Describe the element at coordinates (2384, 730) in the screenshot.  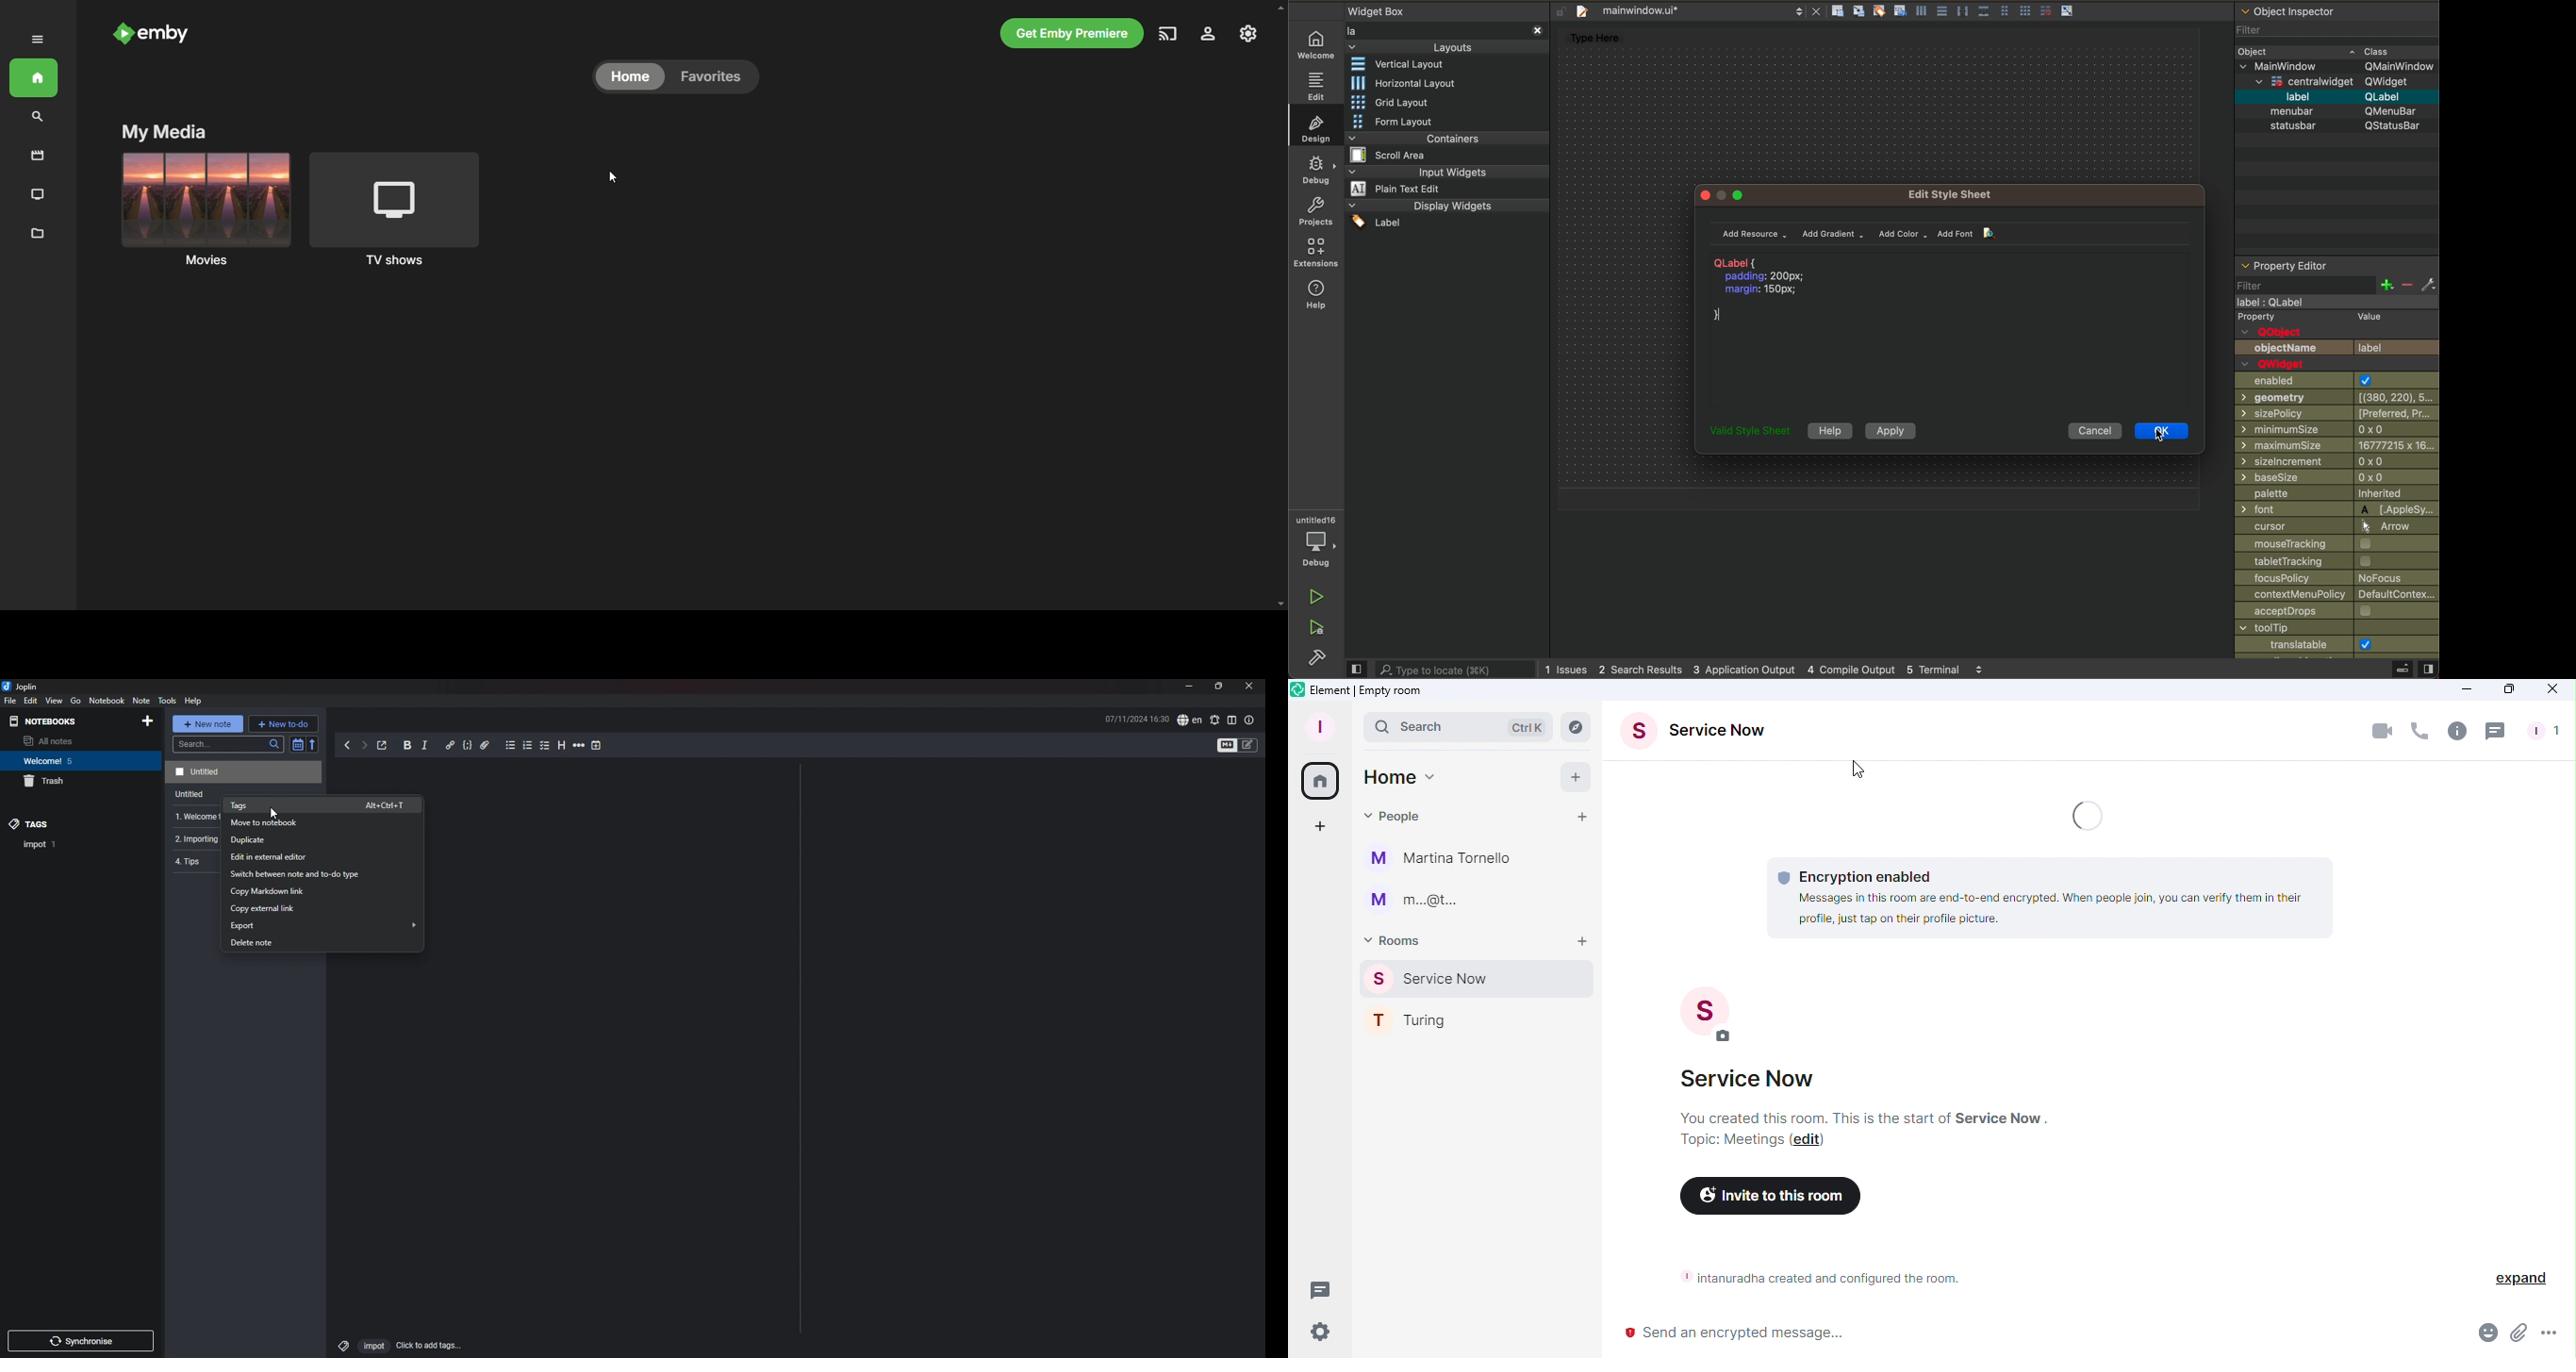
I see `Video call` at that location.